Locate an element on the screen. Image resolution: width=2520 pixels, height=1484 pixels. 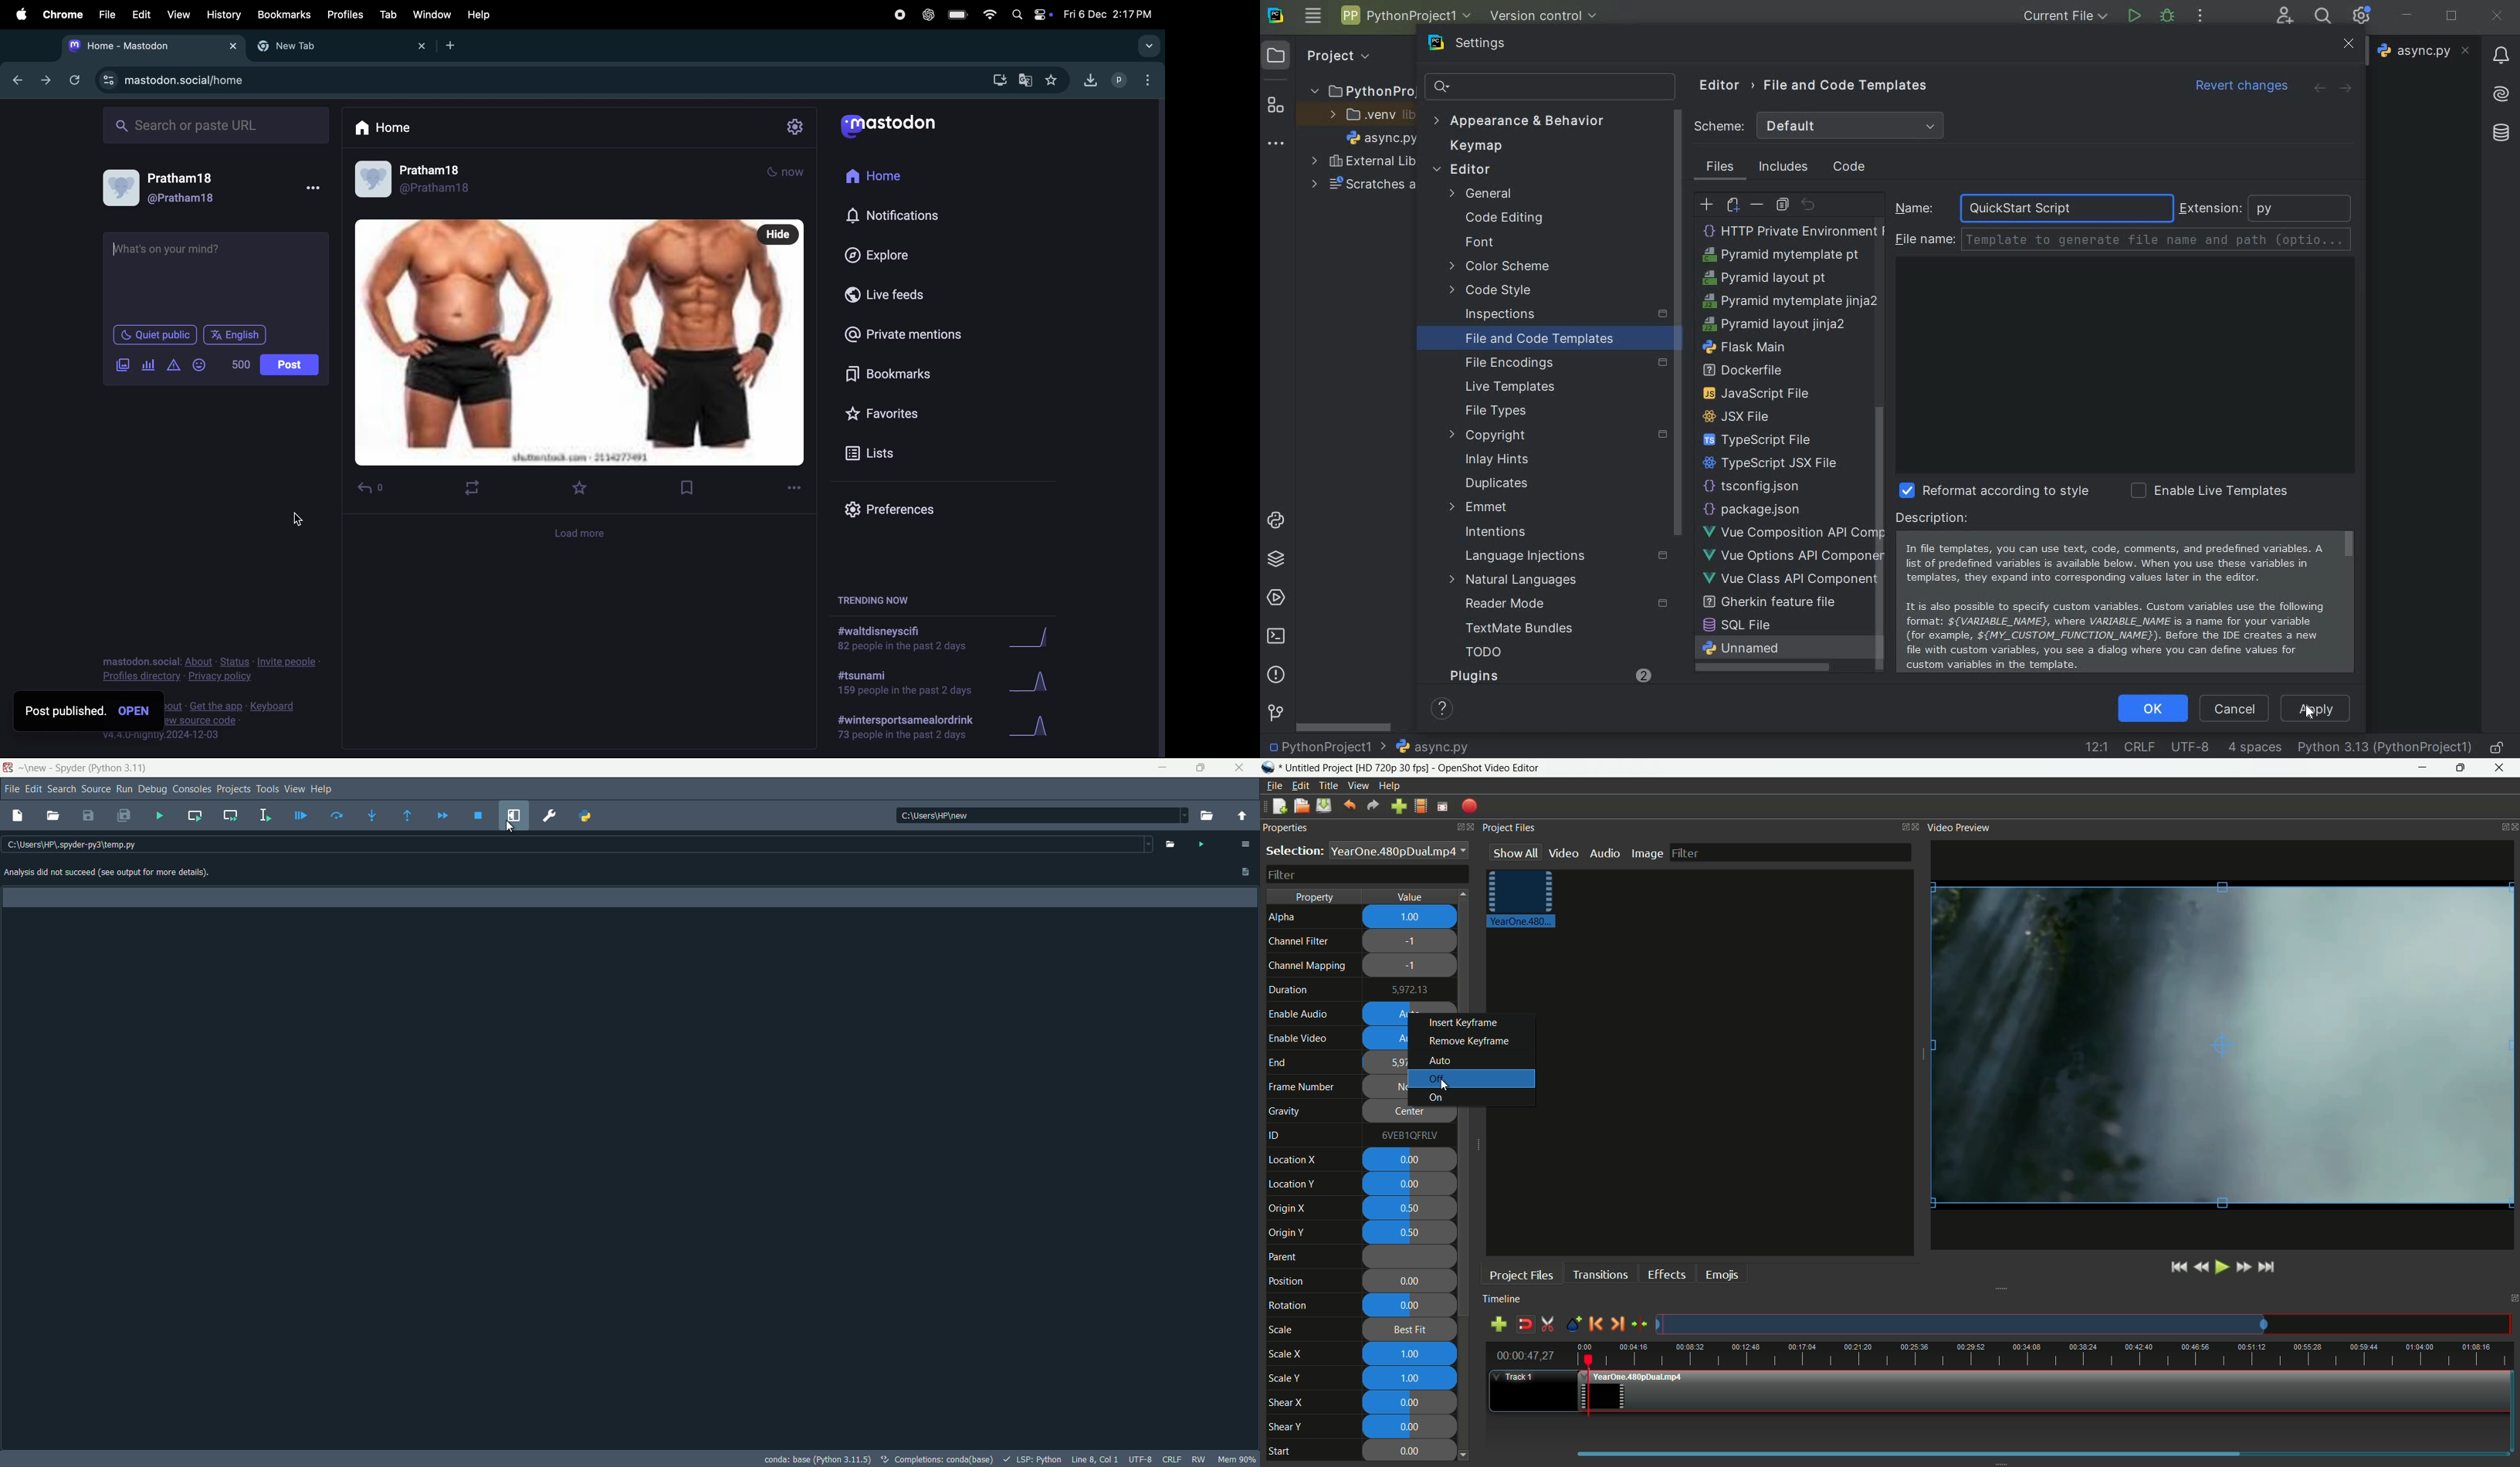
Prefrences is located at coordinates (893, 508).